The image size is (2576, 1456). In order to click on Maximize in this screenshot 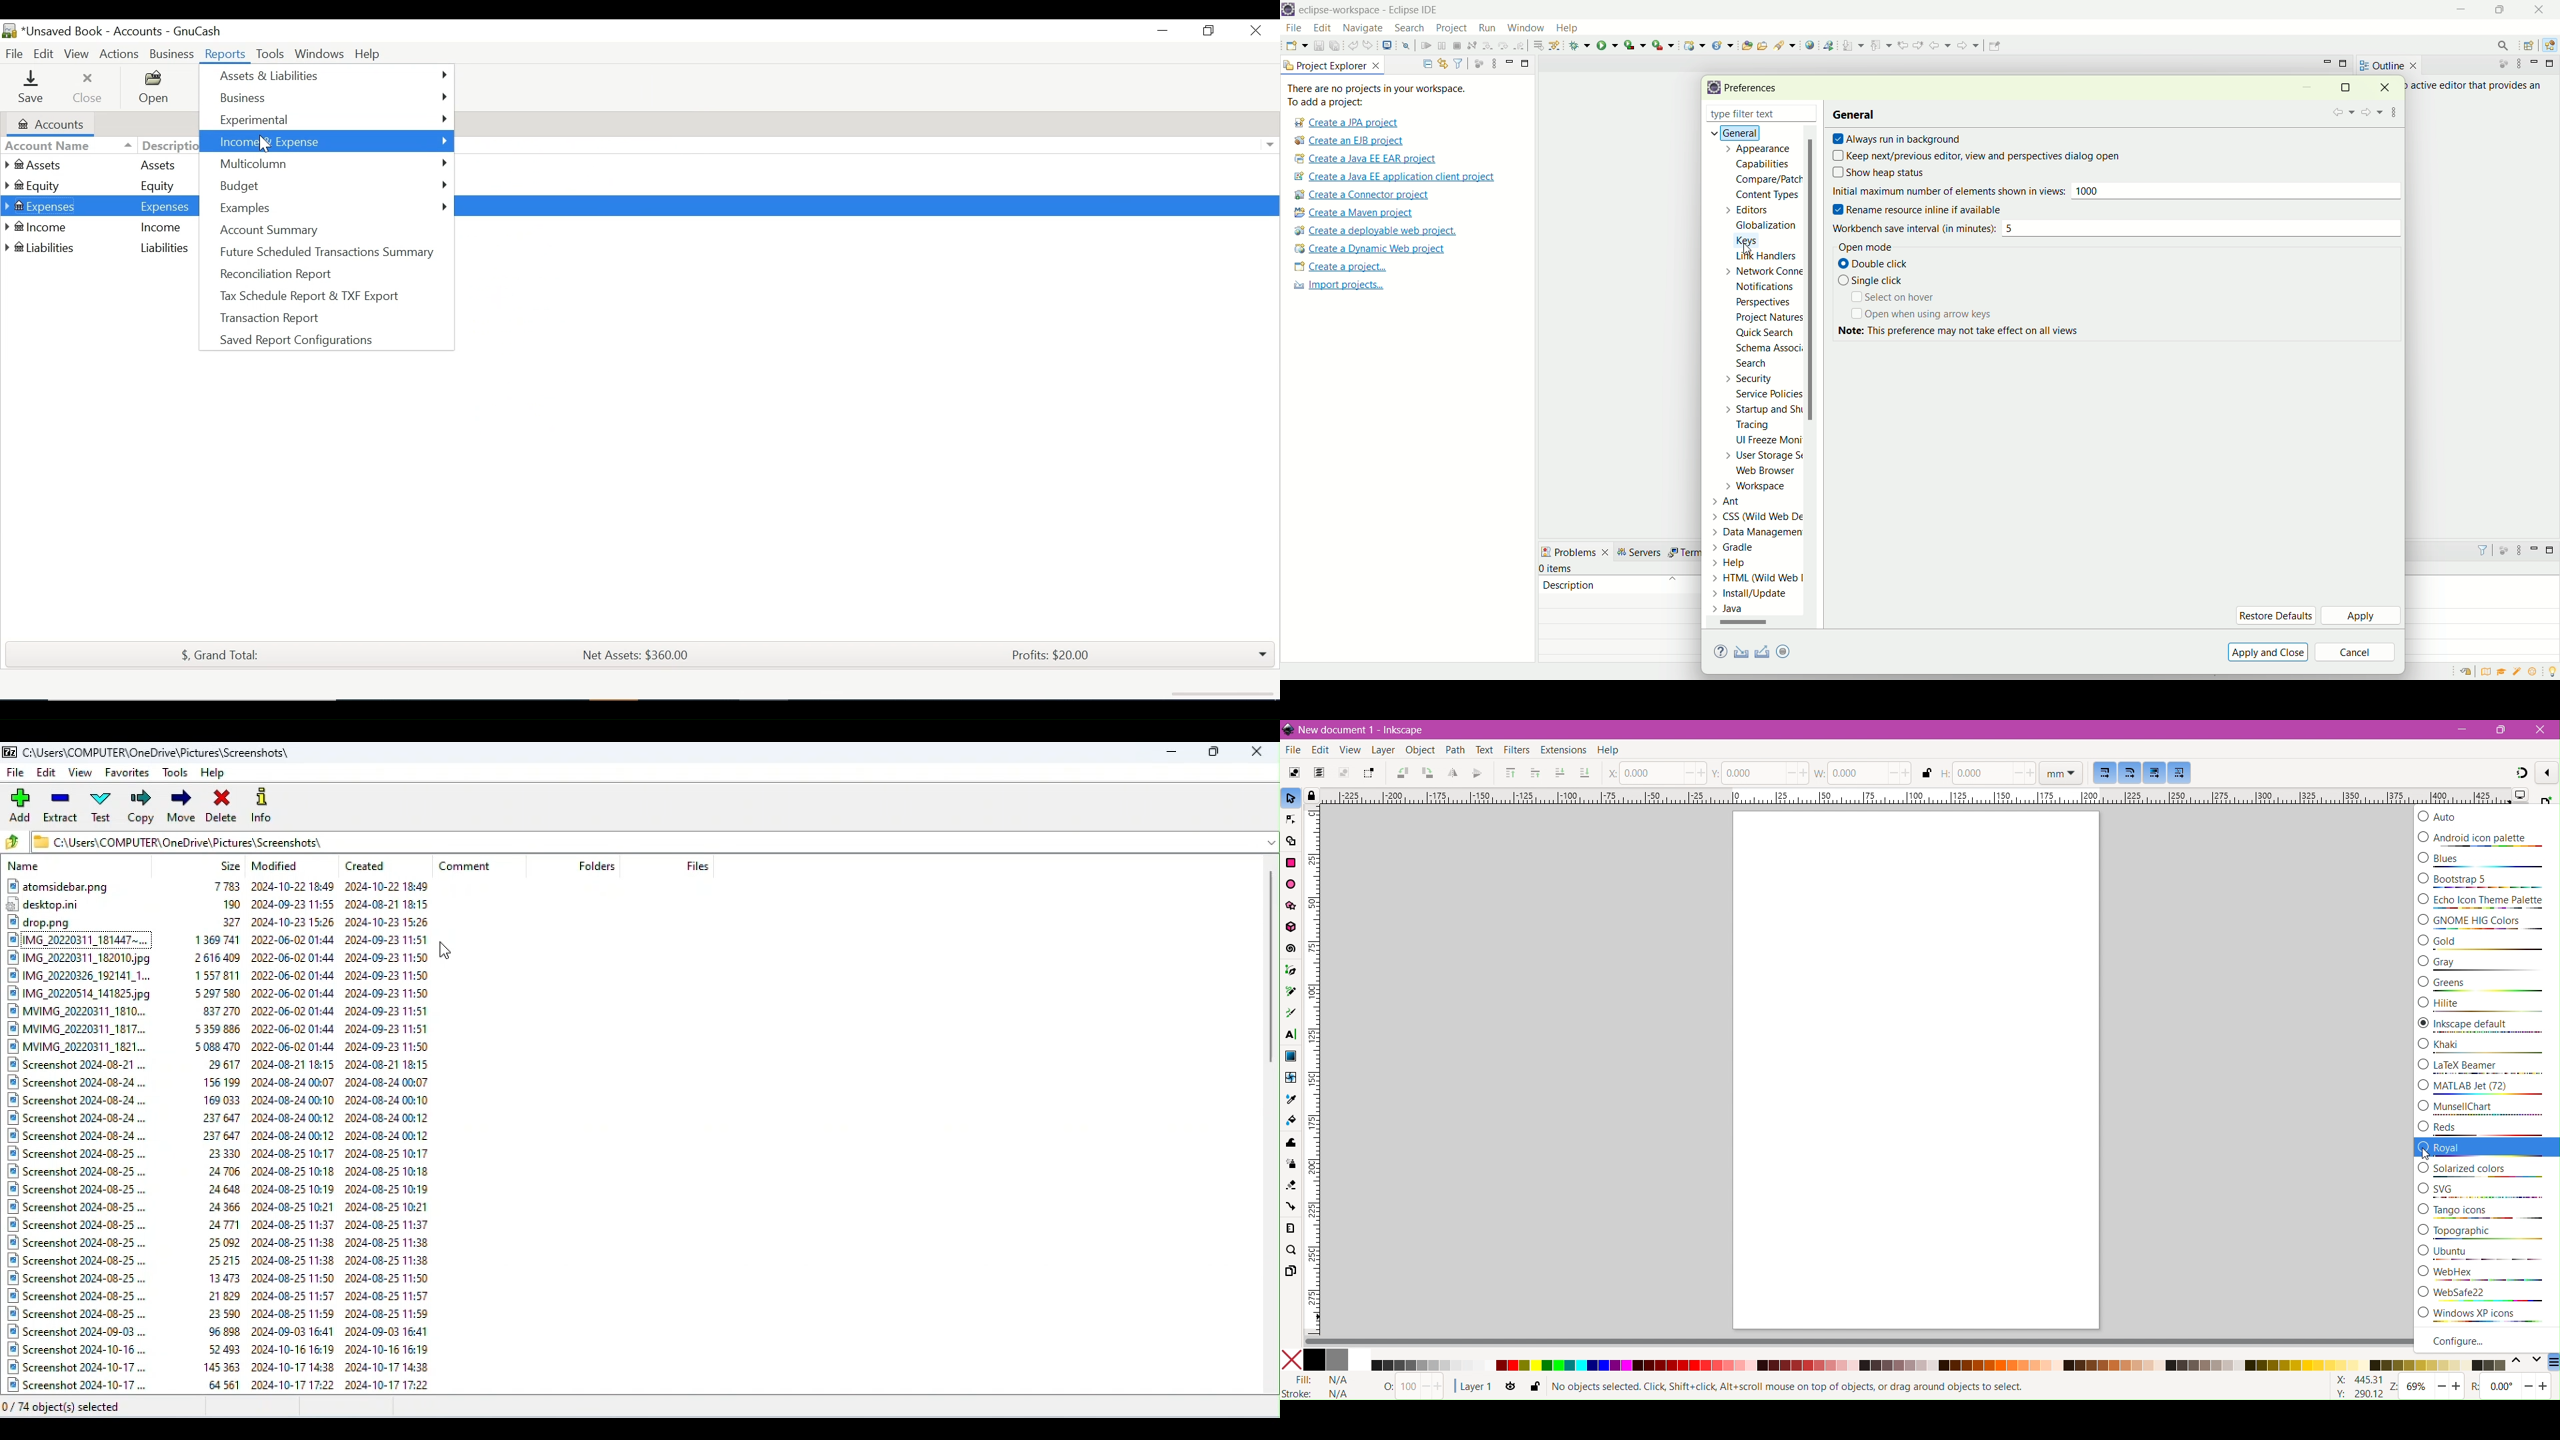, I will do `click(1214, 751)`.